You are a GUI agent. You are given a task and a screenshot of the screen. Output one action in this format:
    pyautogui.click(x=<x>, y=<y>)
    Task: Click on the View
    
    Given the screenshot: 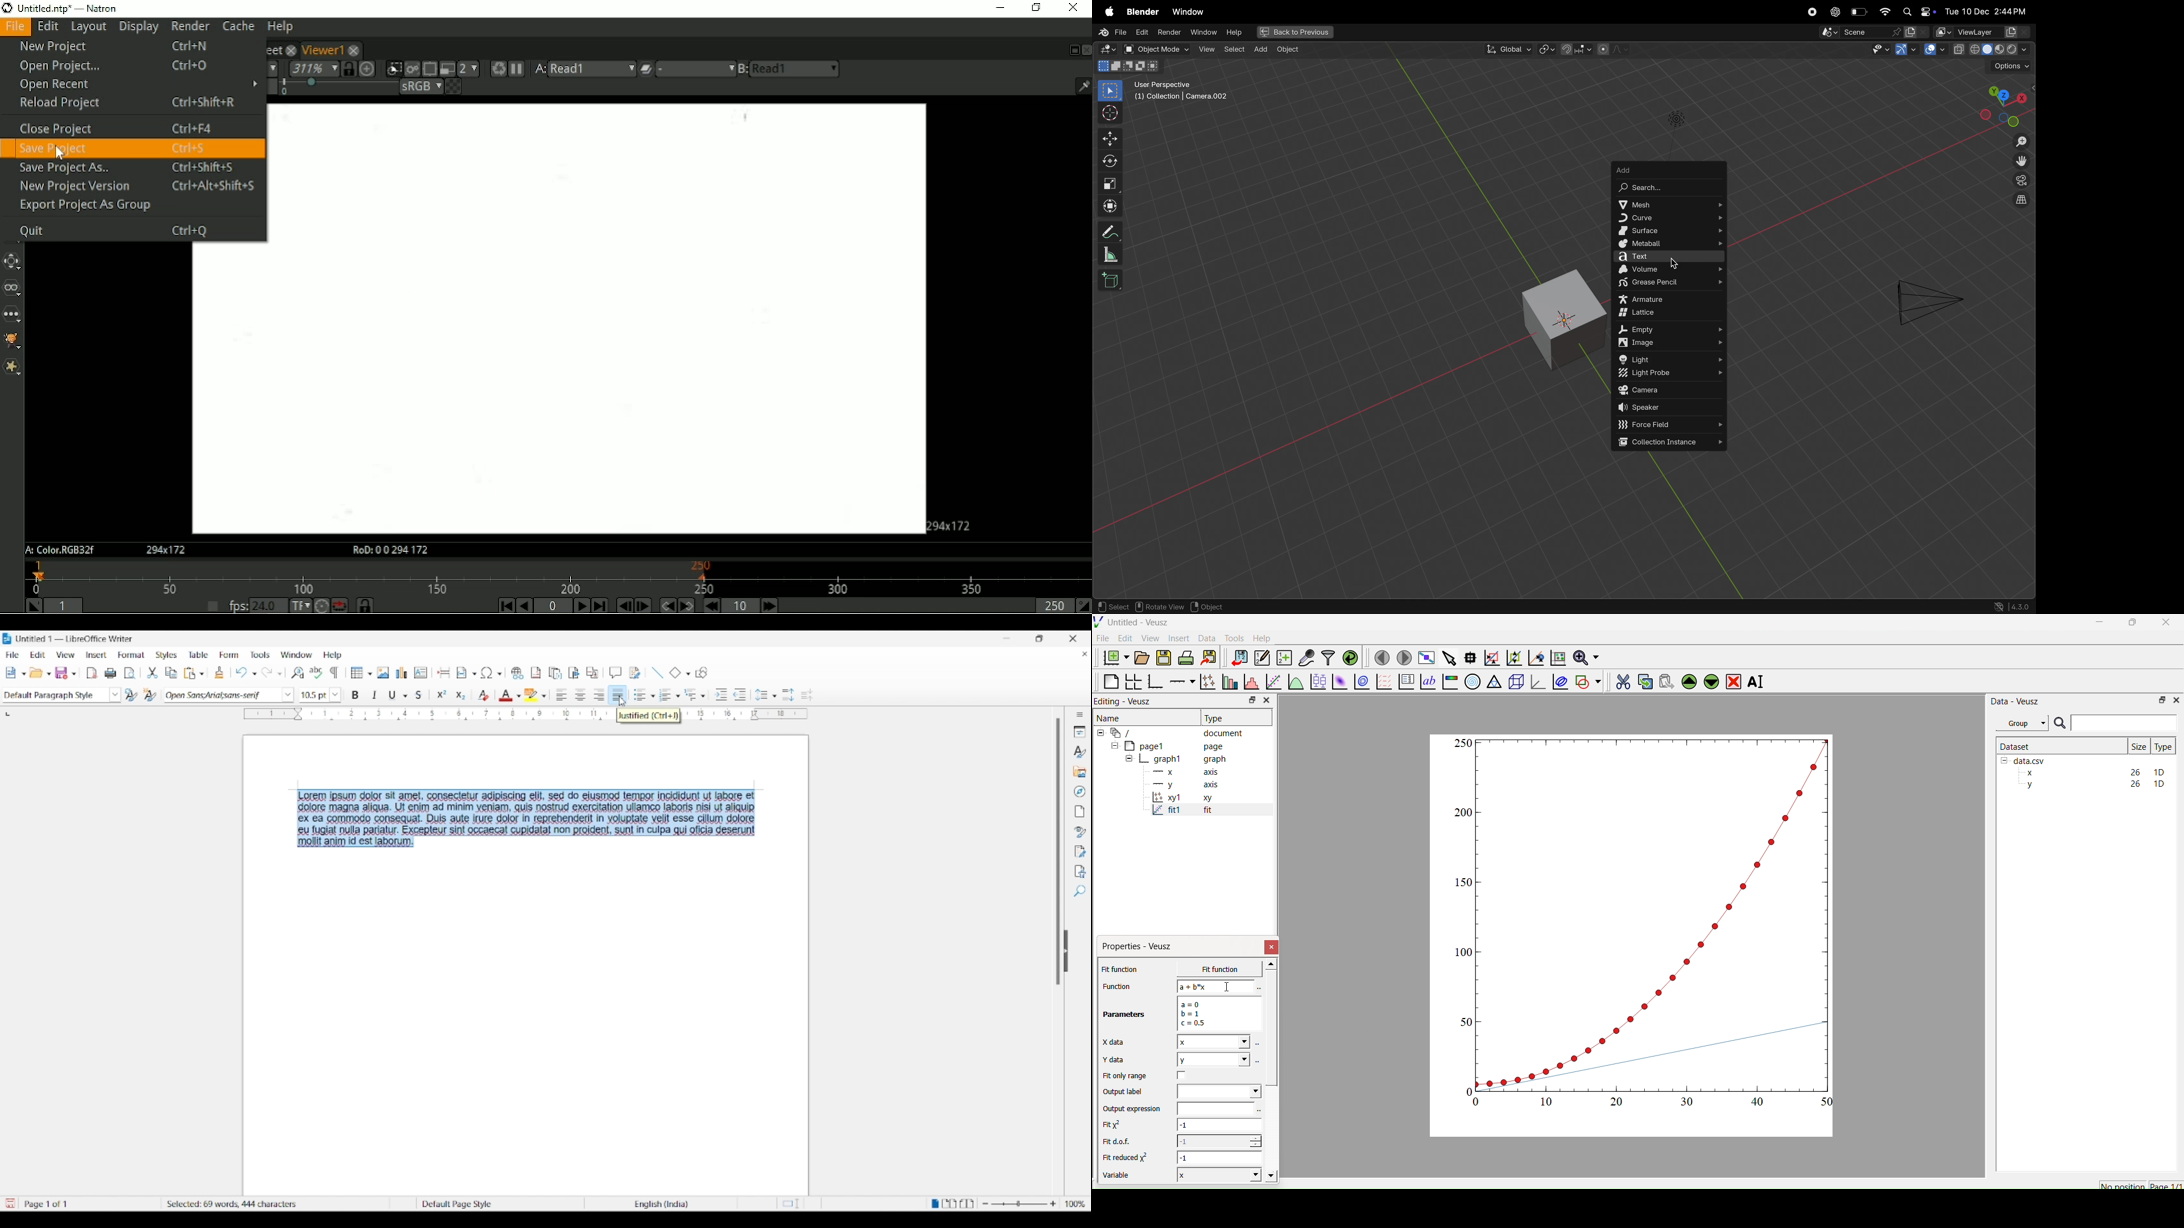 What is the action you would take?
    pyautogui.click(x=1149, y=637)
    